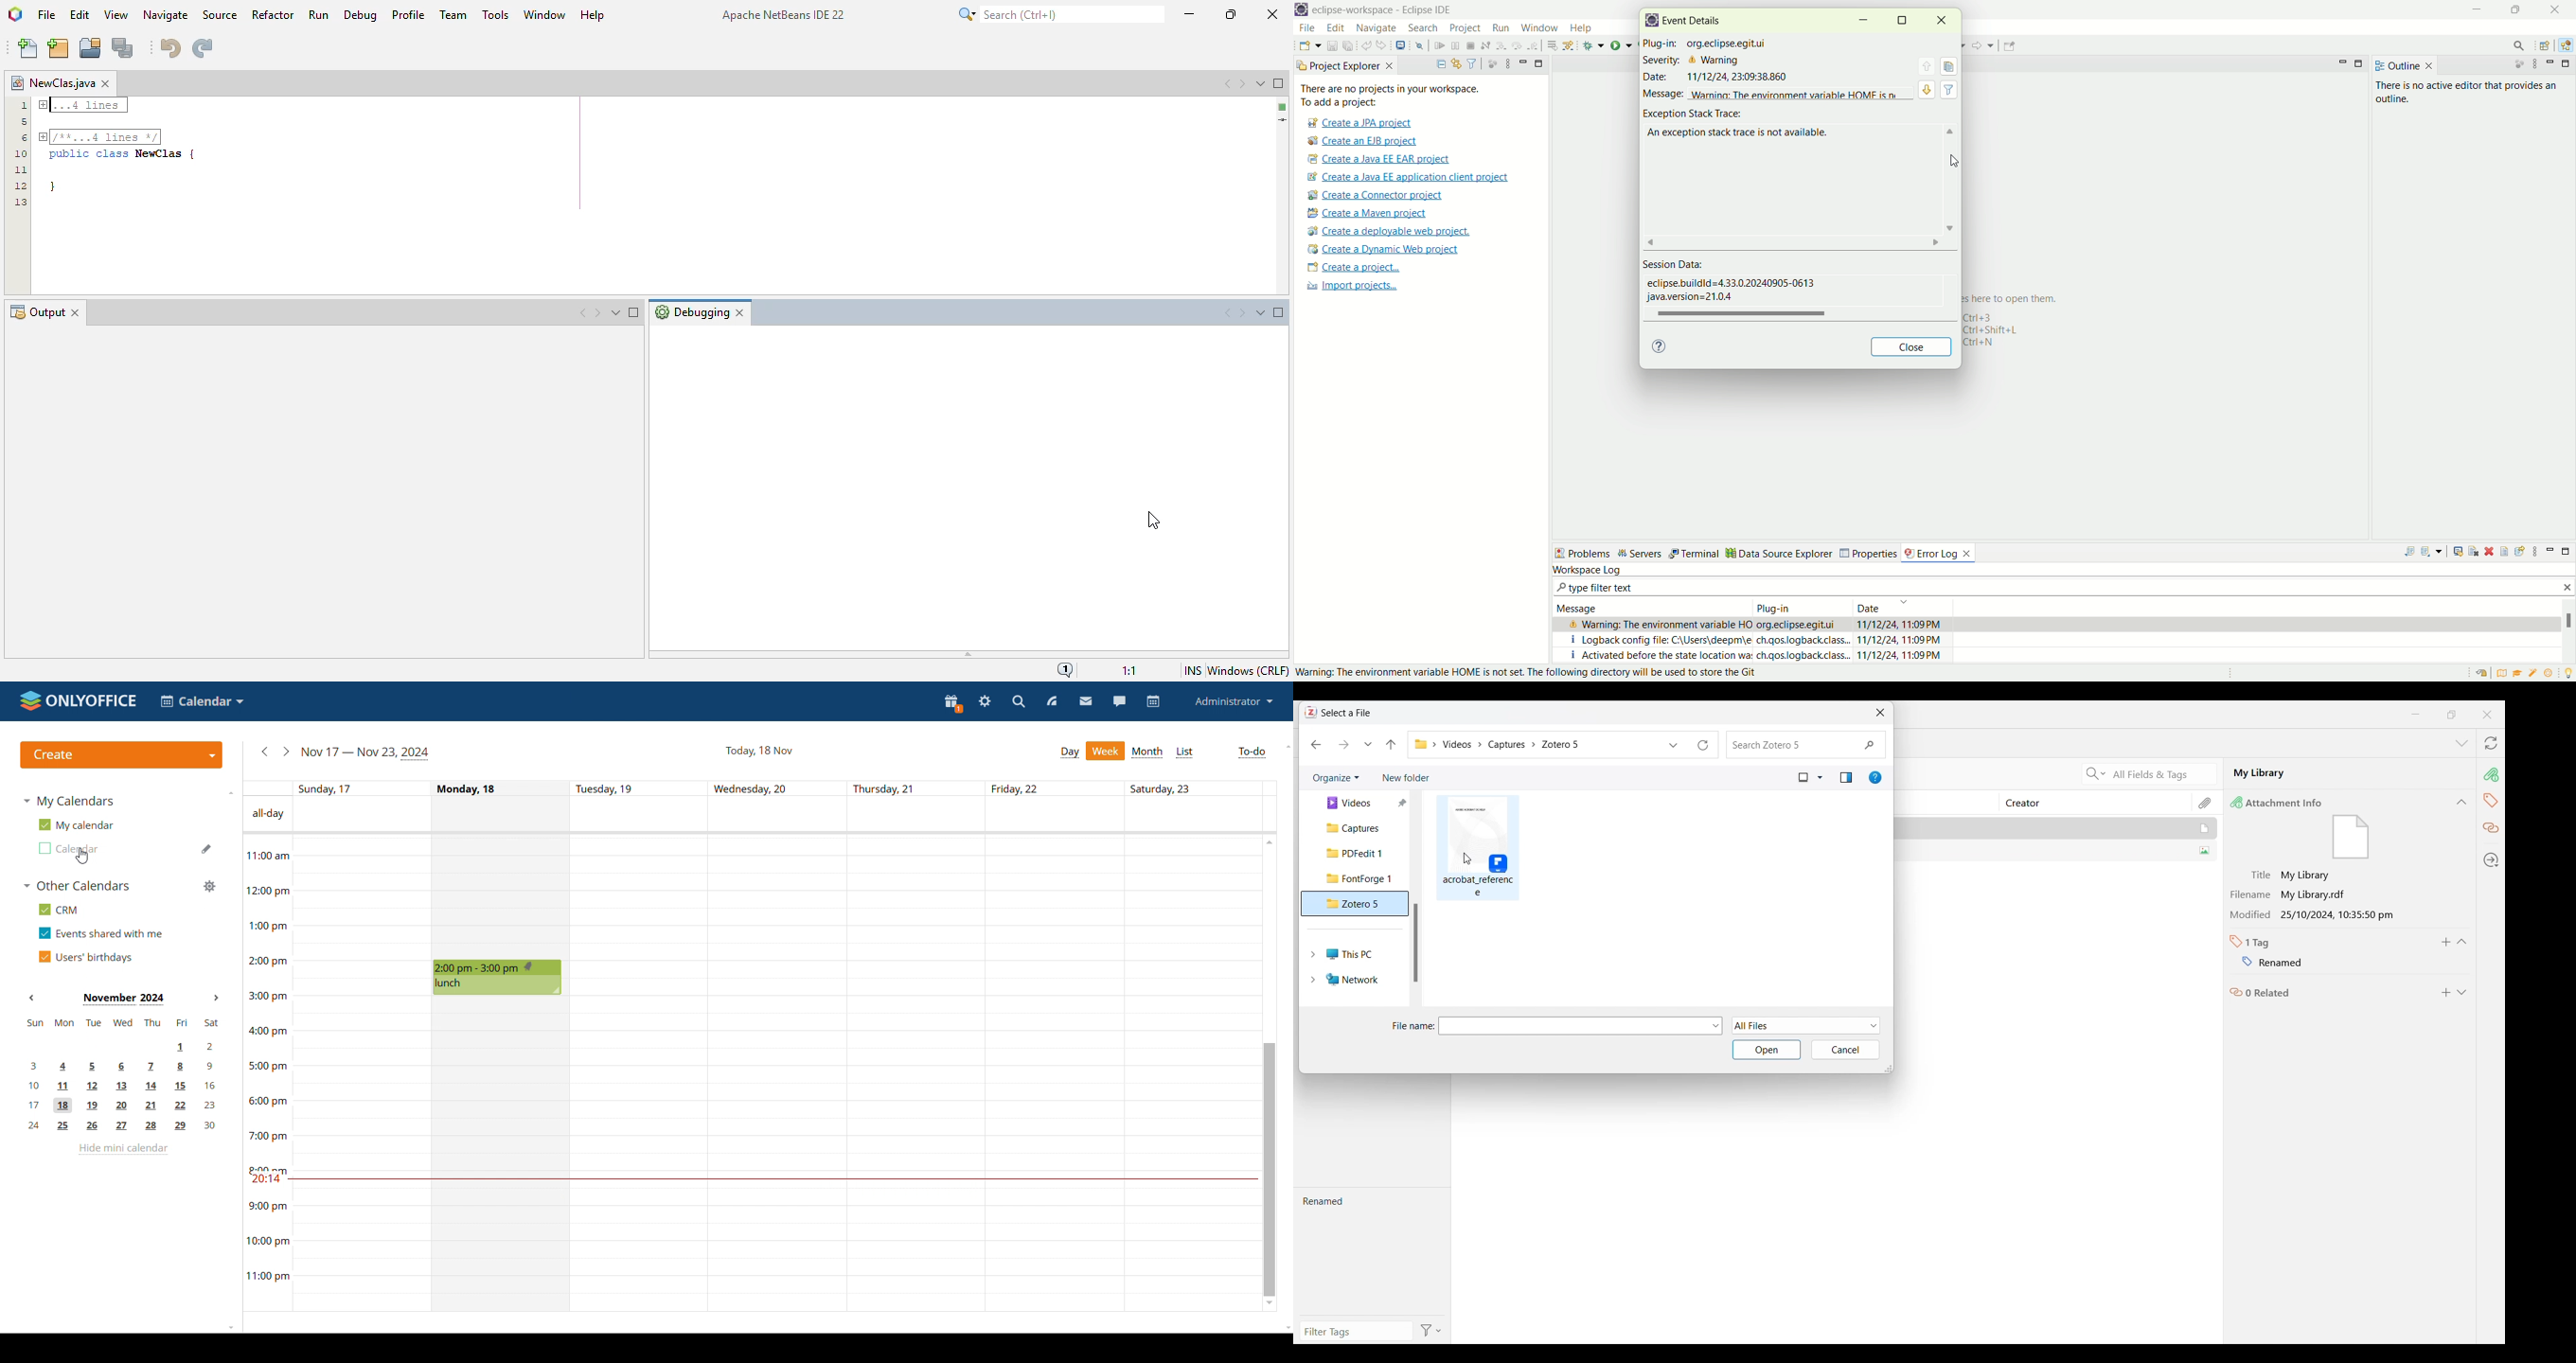 Image resolution: width=2576 pixels, height=1372 pixels. What do you see at coordinates (2085, 802) in the screenshot?
I see `Creator column` at bounding box center [2085, 802].